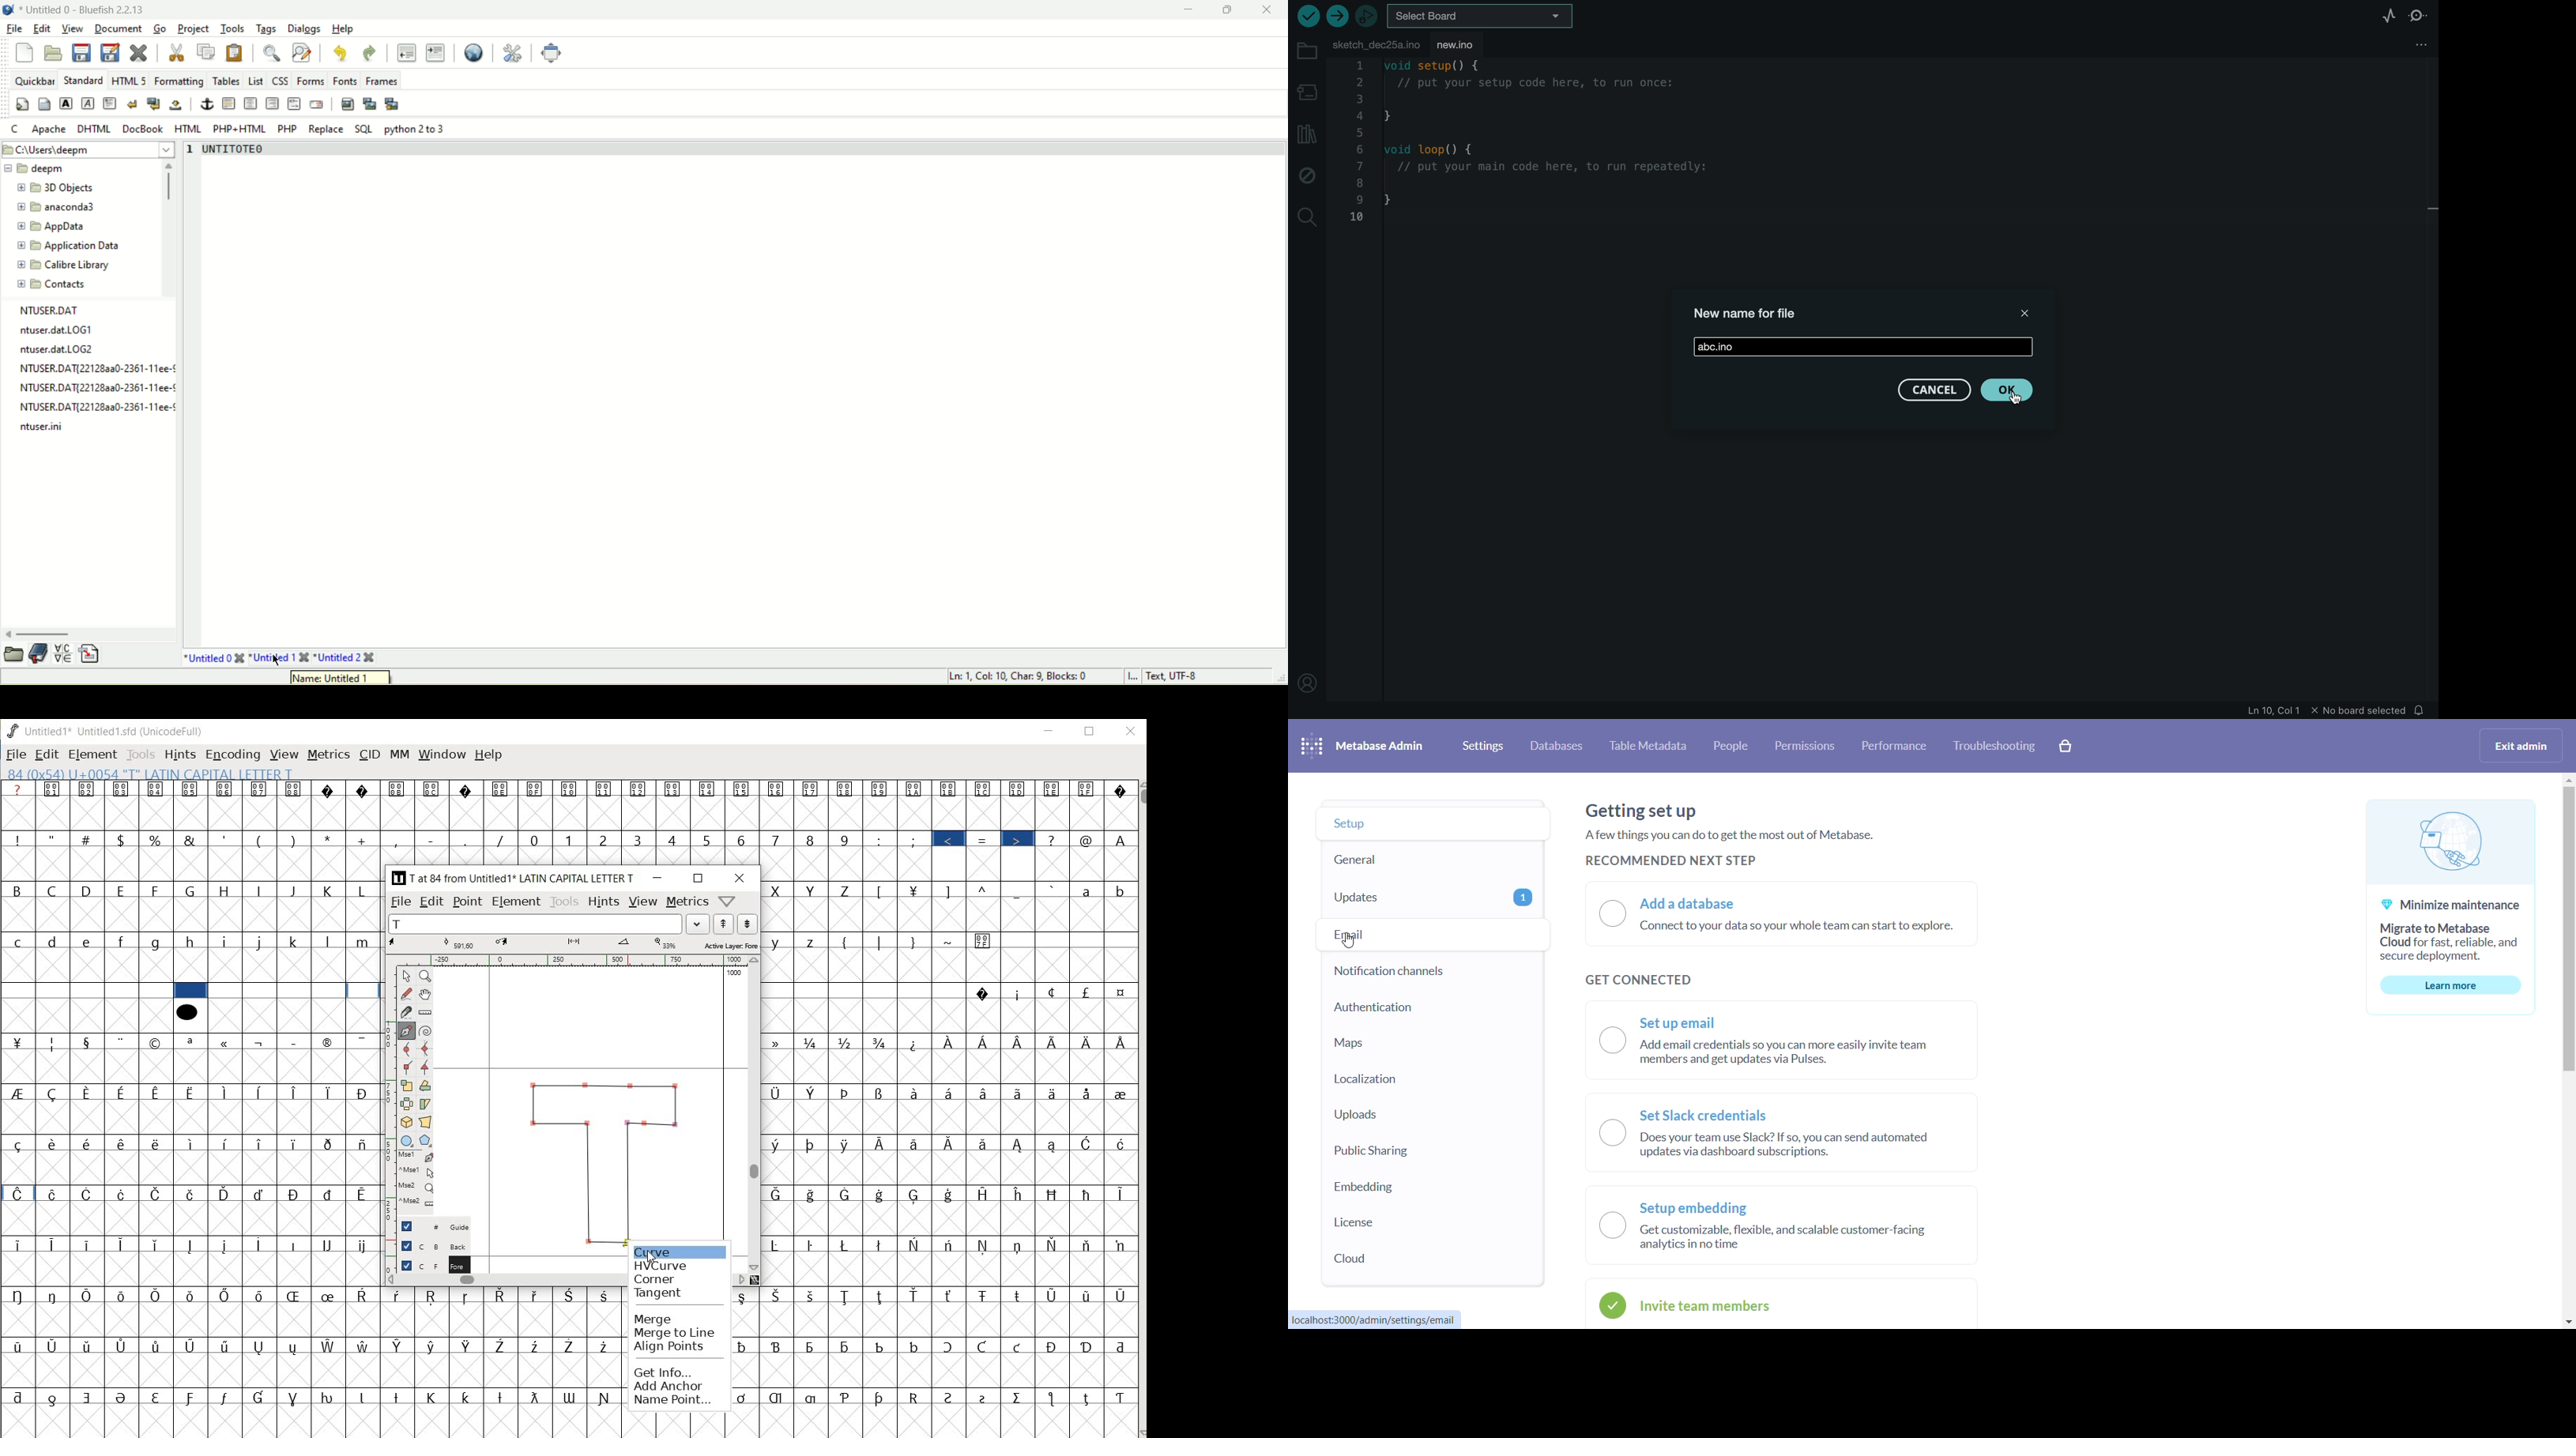 This screenshot has height=1456, width=2576. Describe the element at coordinates (433, 789) in the screenshot. I see `Symbol` at that location.